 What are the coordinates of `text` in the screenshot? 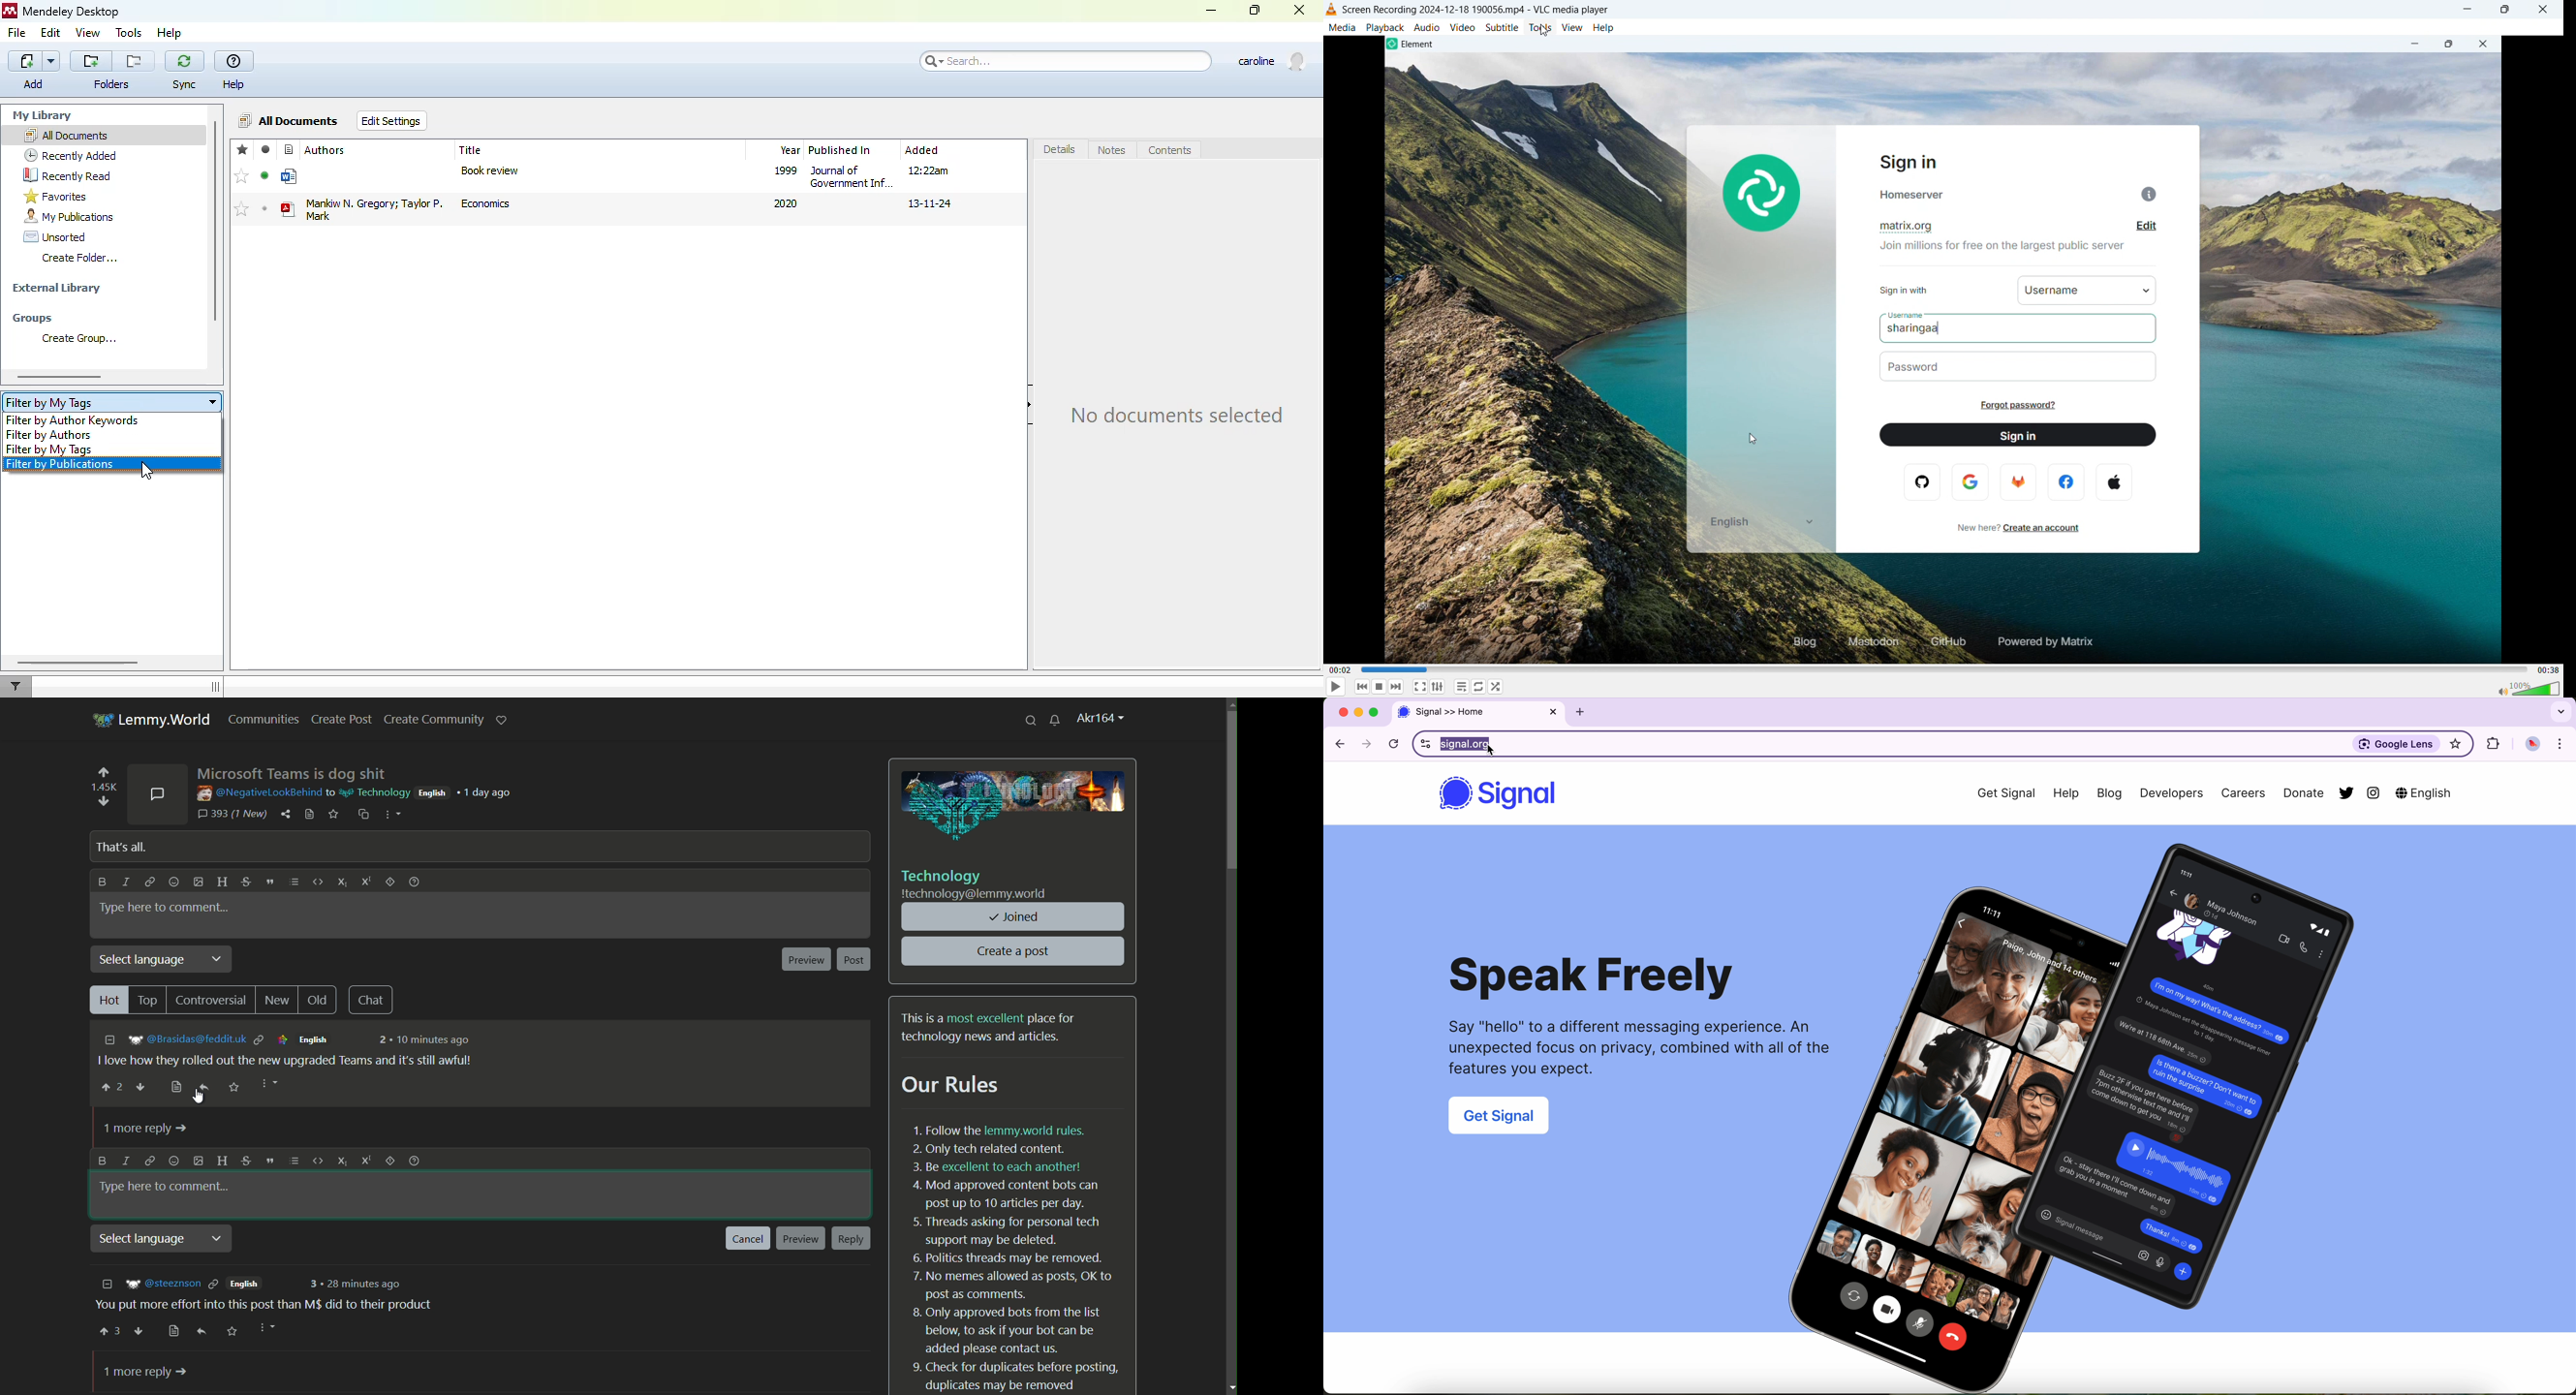 It's located at (1017, 1255).